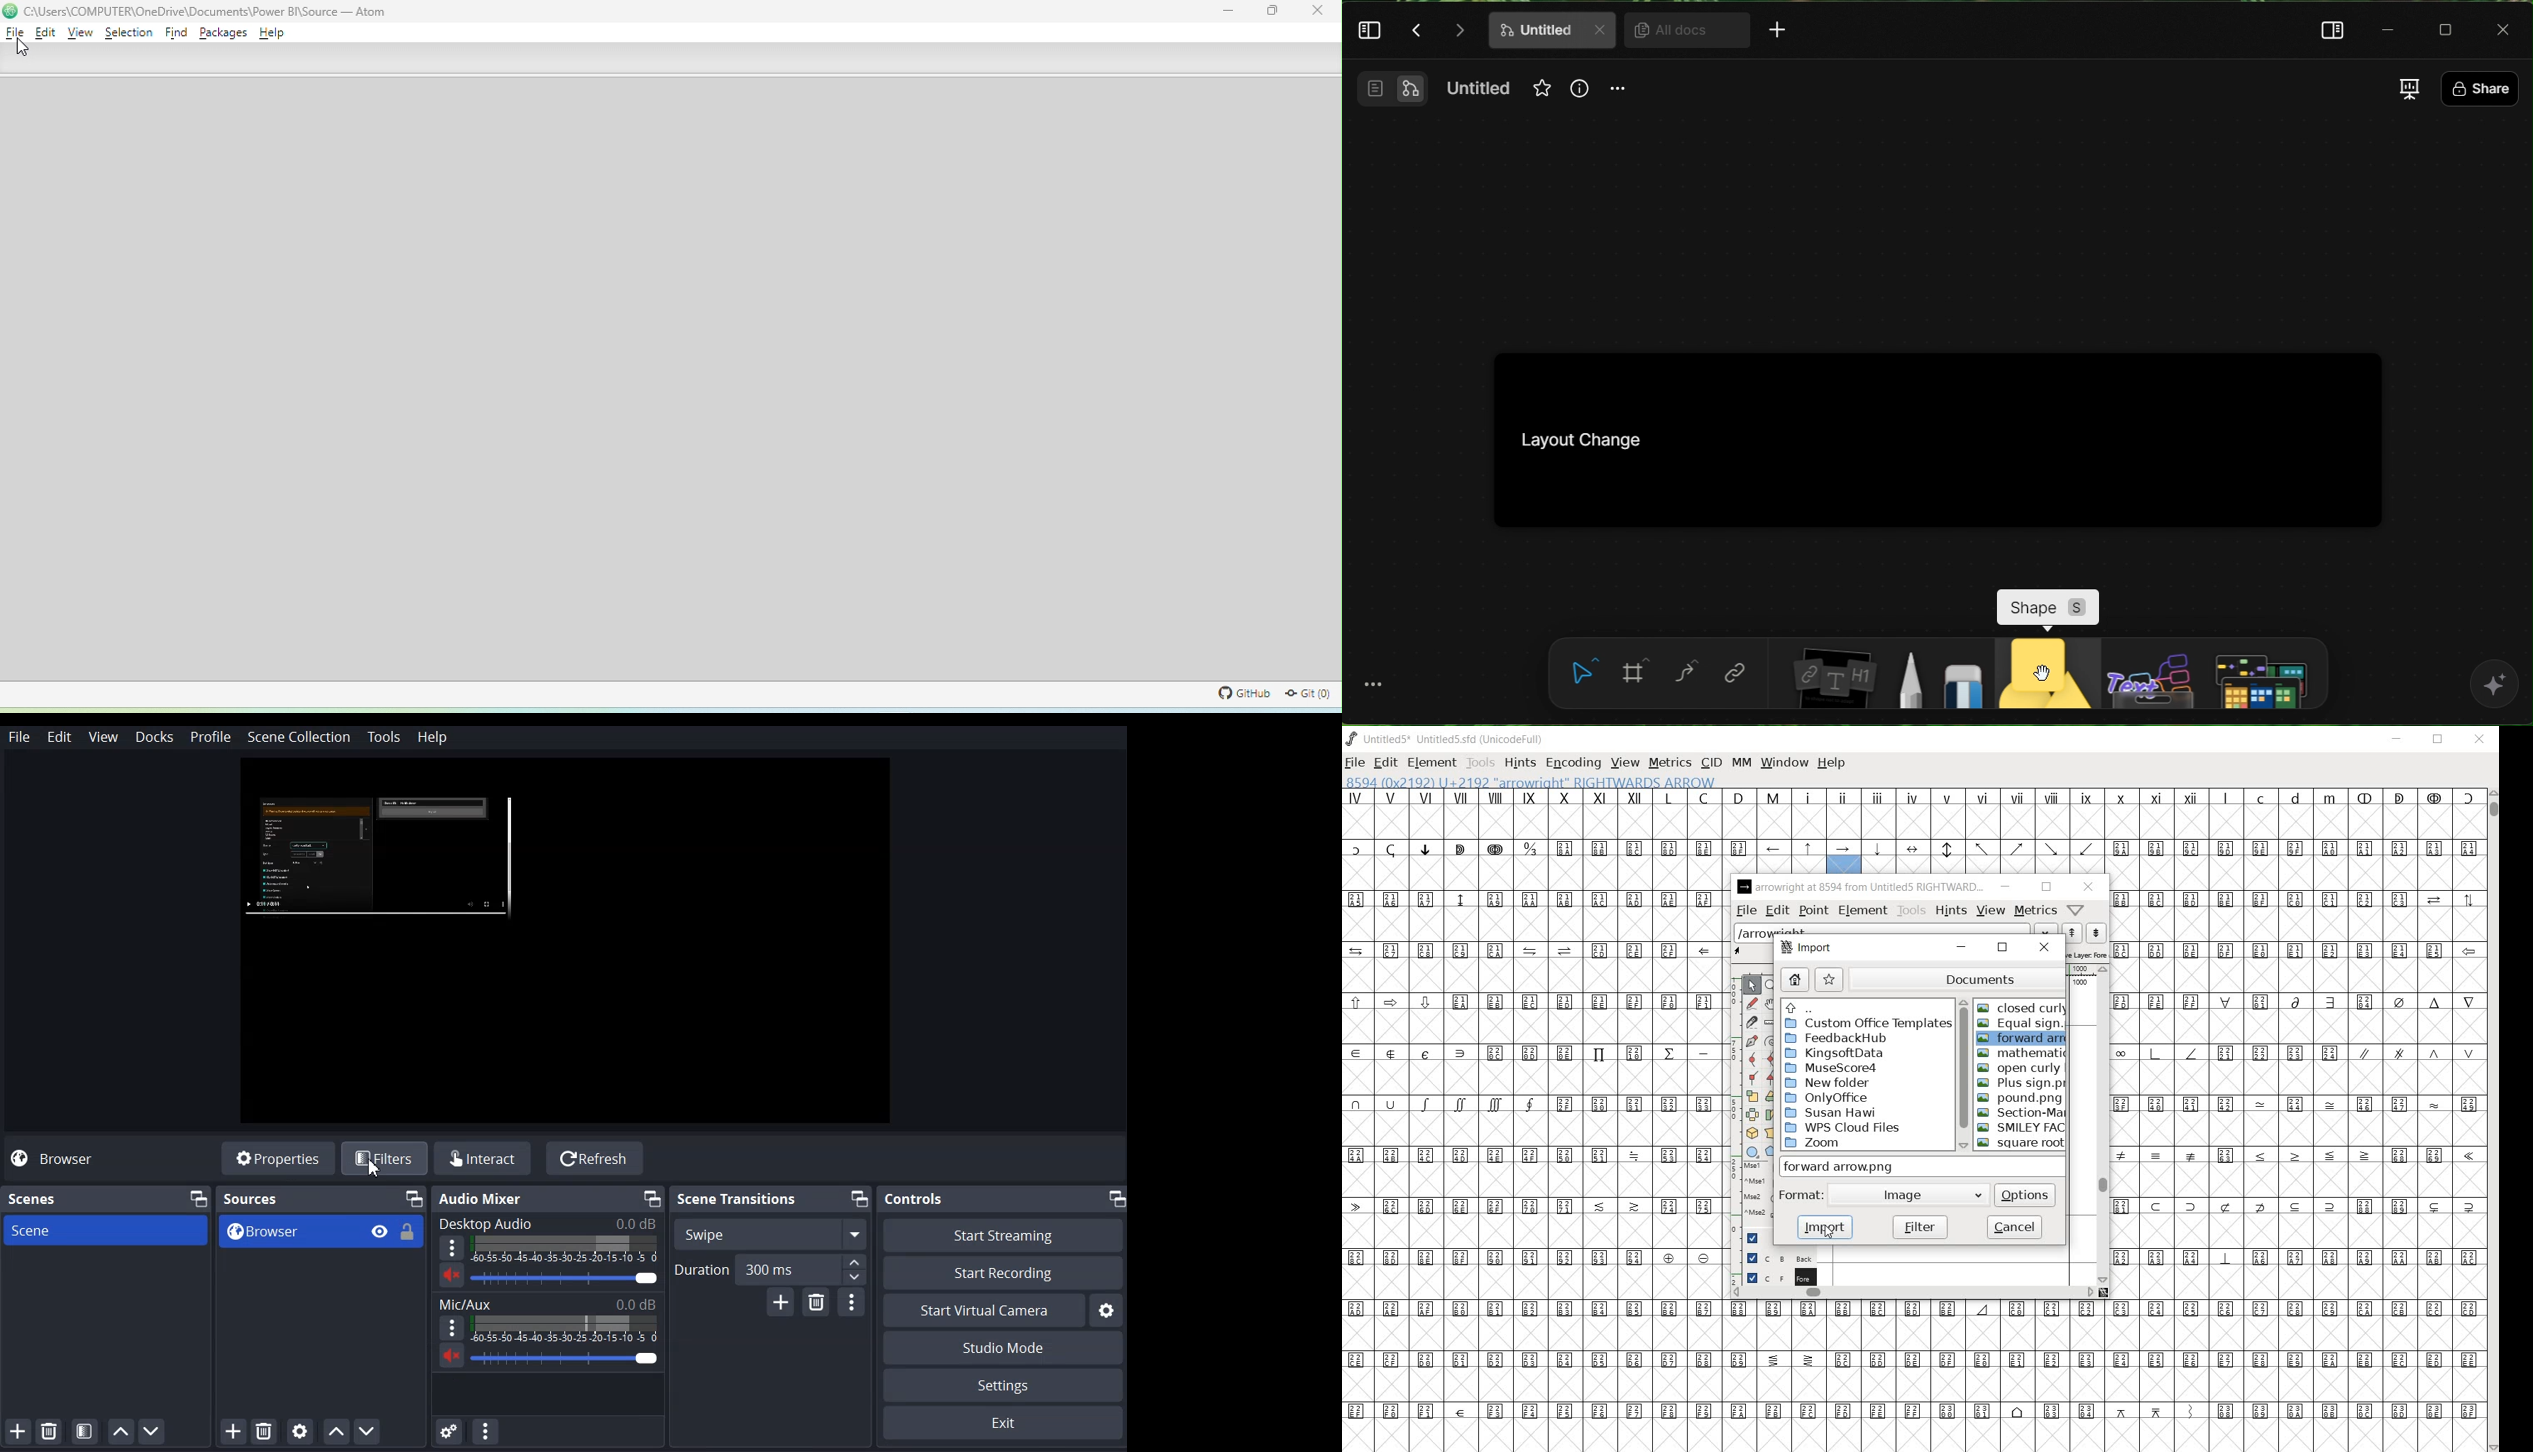  Describe the element at coordinates (2024, 1127) in the screenshot. I see `SMILEY FACE` at that location.